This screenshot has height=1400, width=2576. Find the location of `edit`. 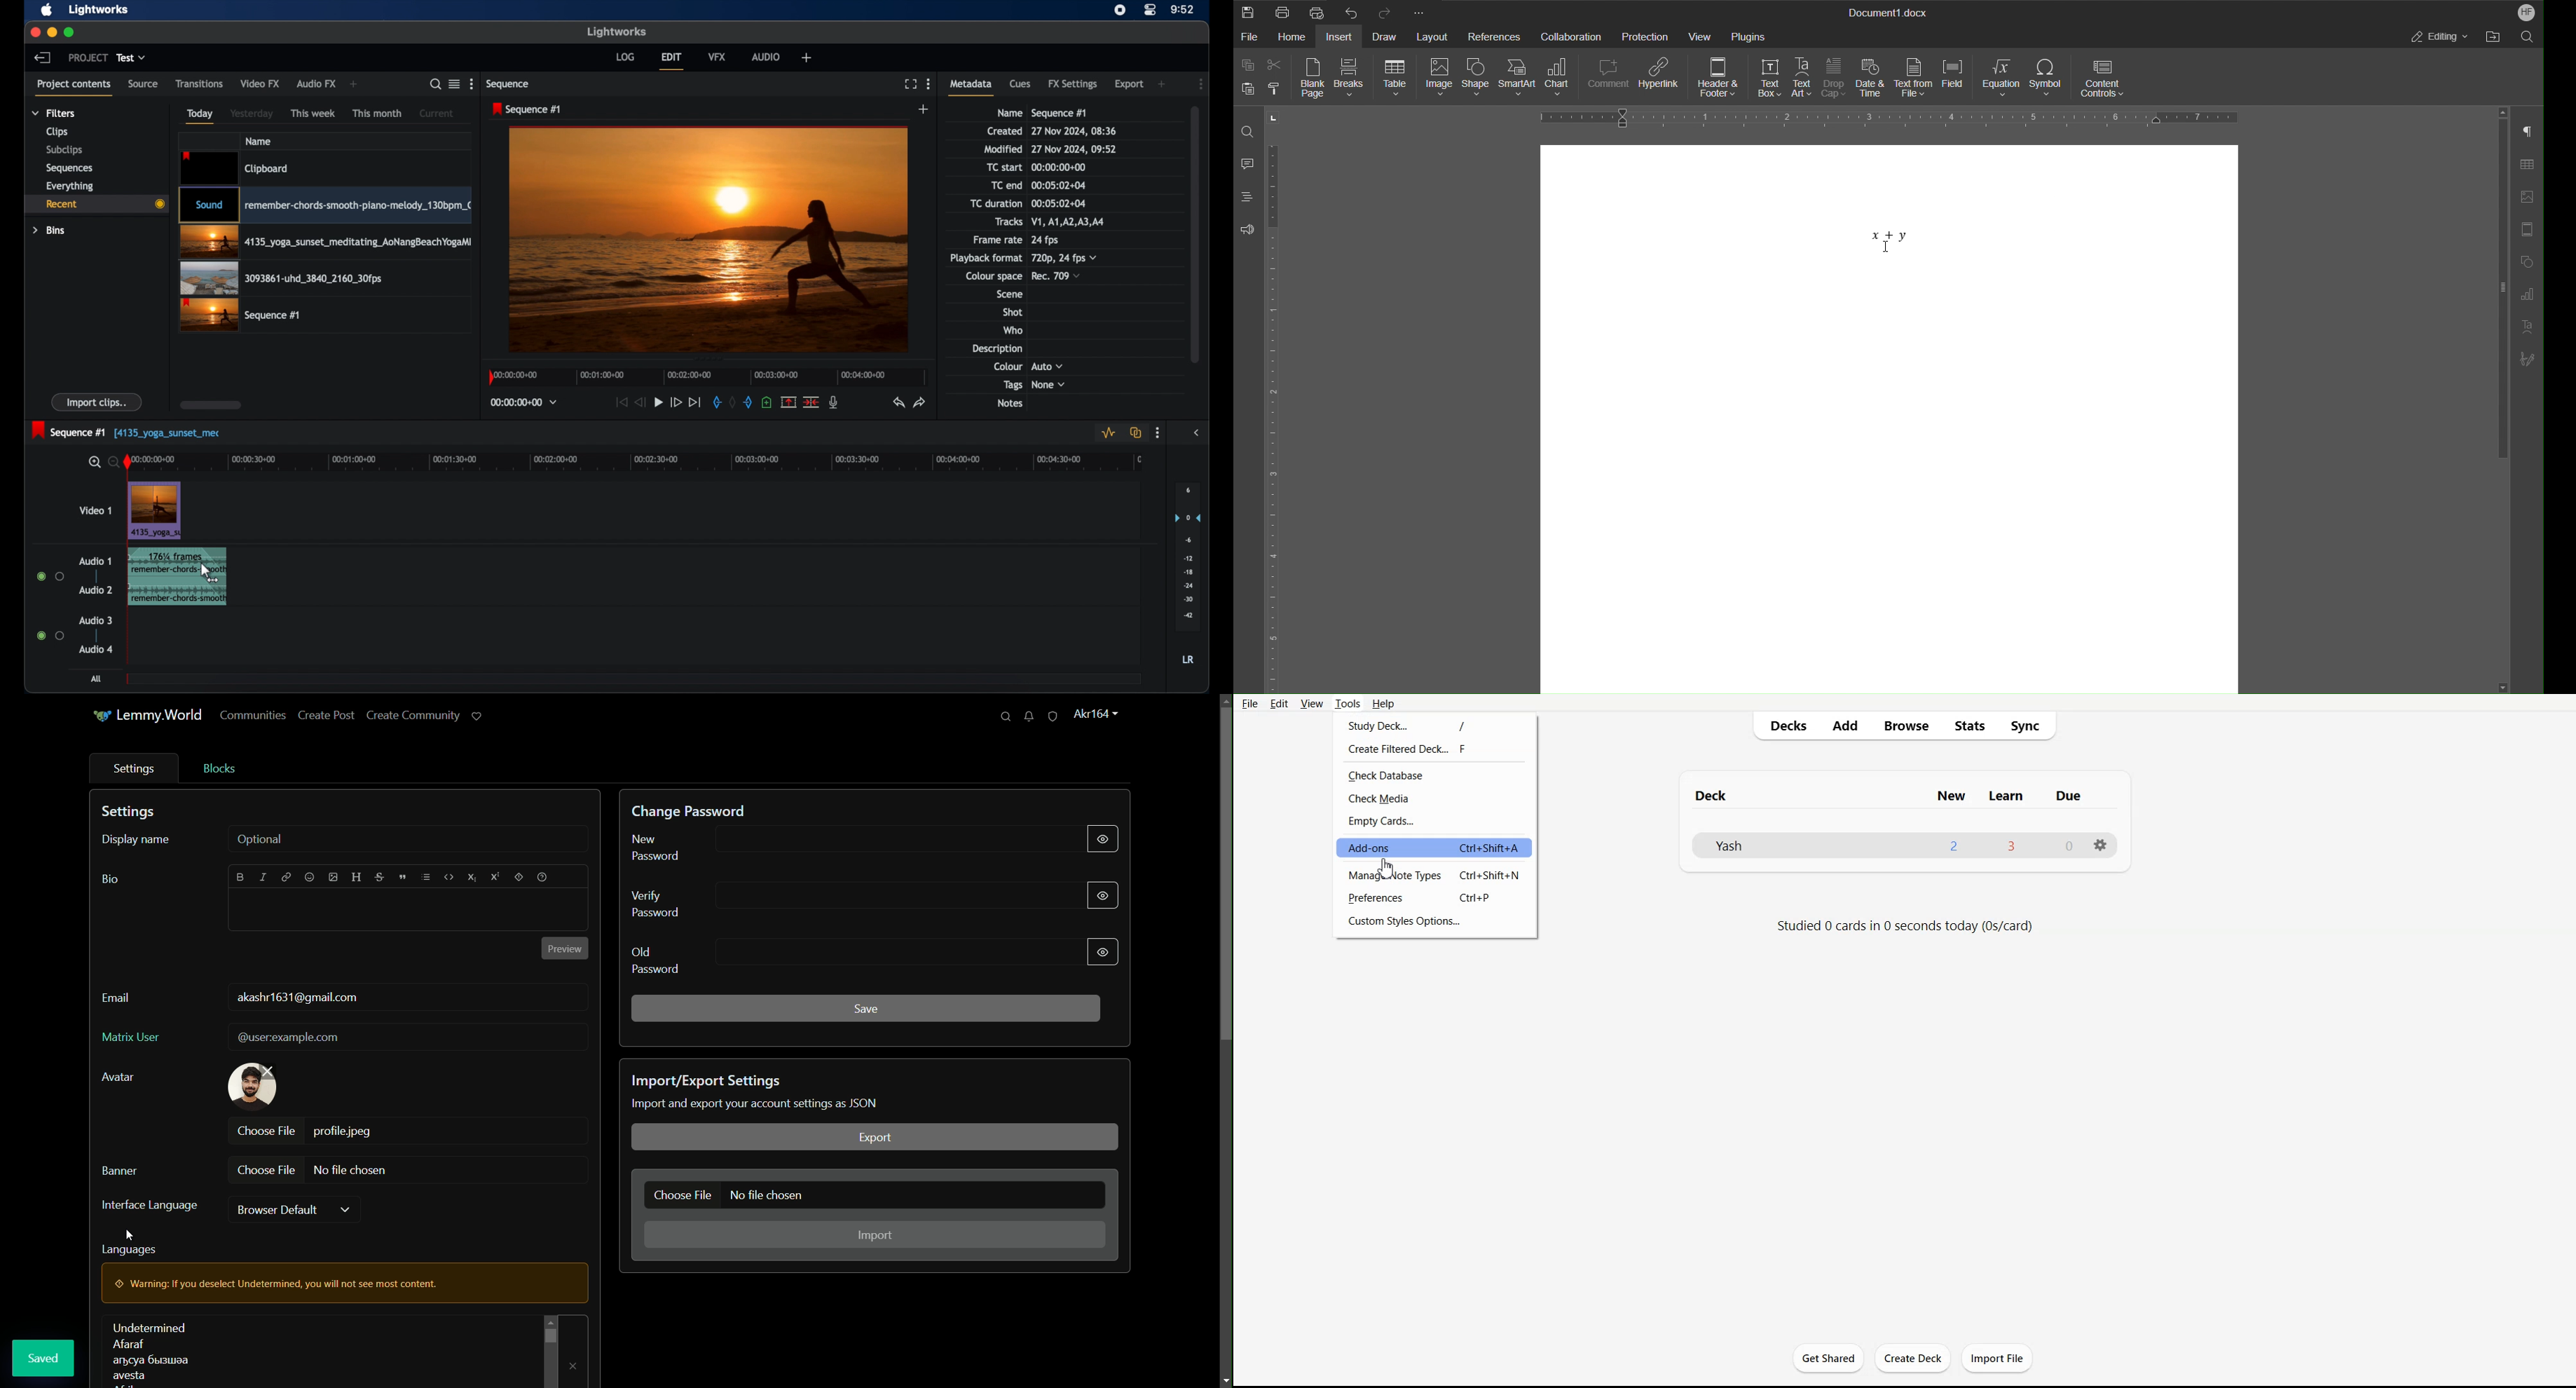

edit is located at coordinates (673, 60).